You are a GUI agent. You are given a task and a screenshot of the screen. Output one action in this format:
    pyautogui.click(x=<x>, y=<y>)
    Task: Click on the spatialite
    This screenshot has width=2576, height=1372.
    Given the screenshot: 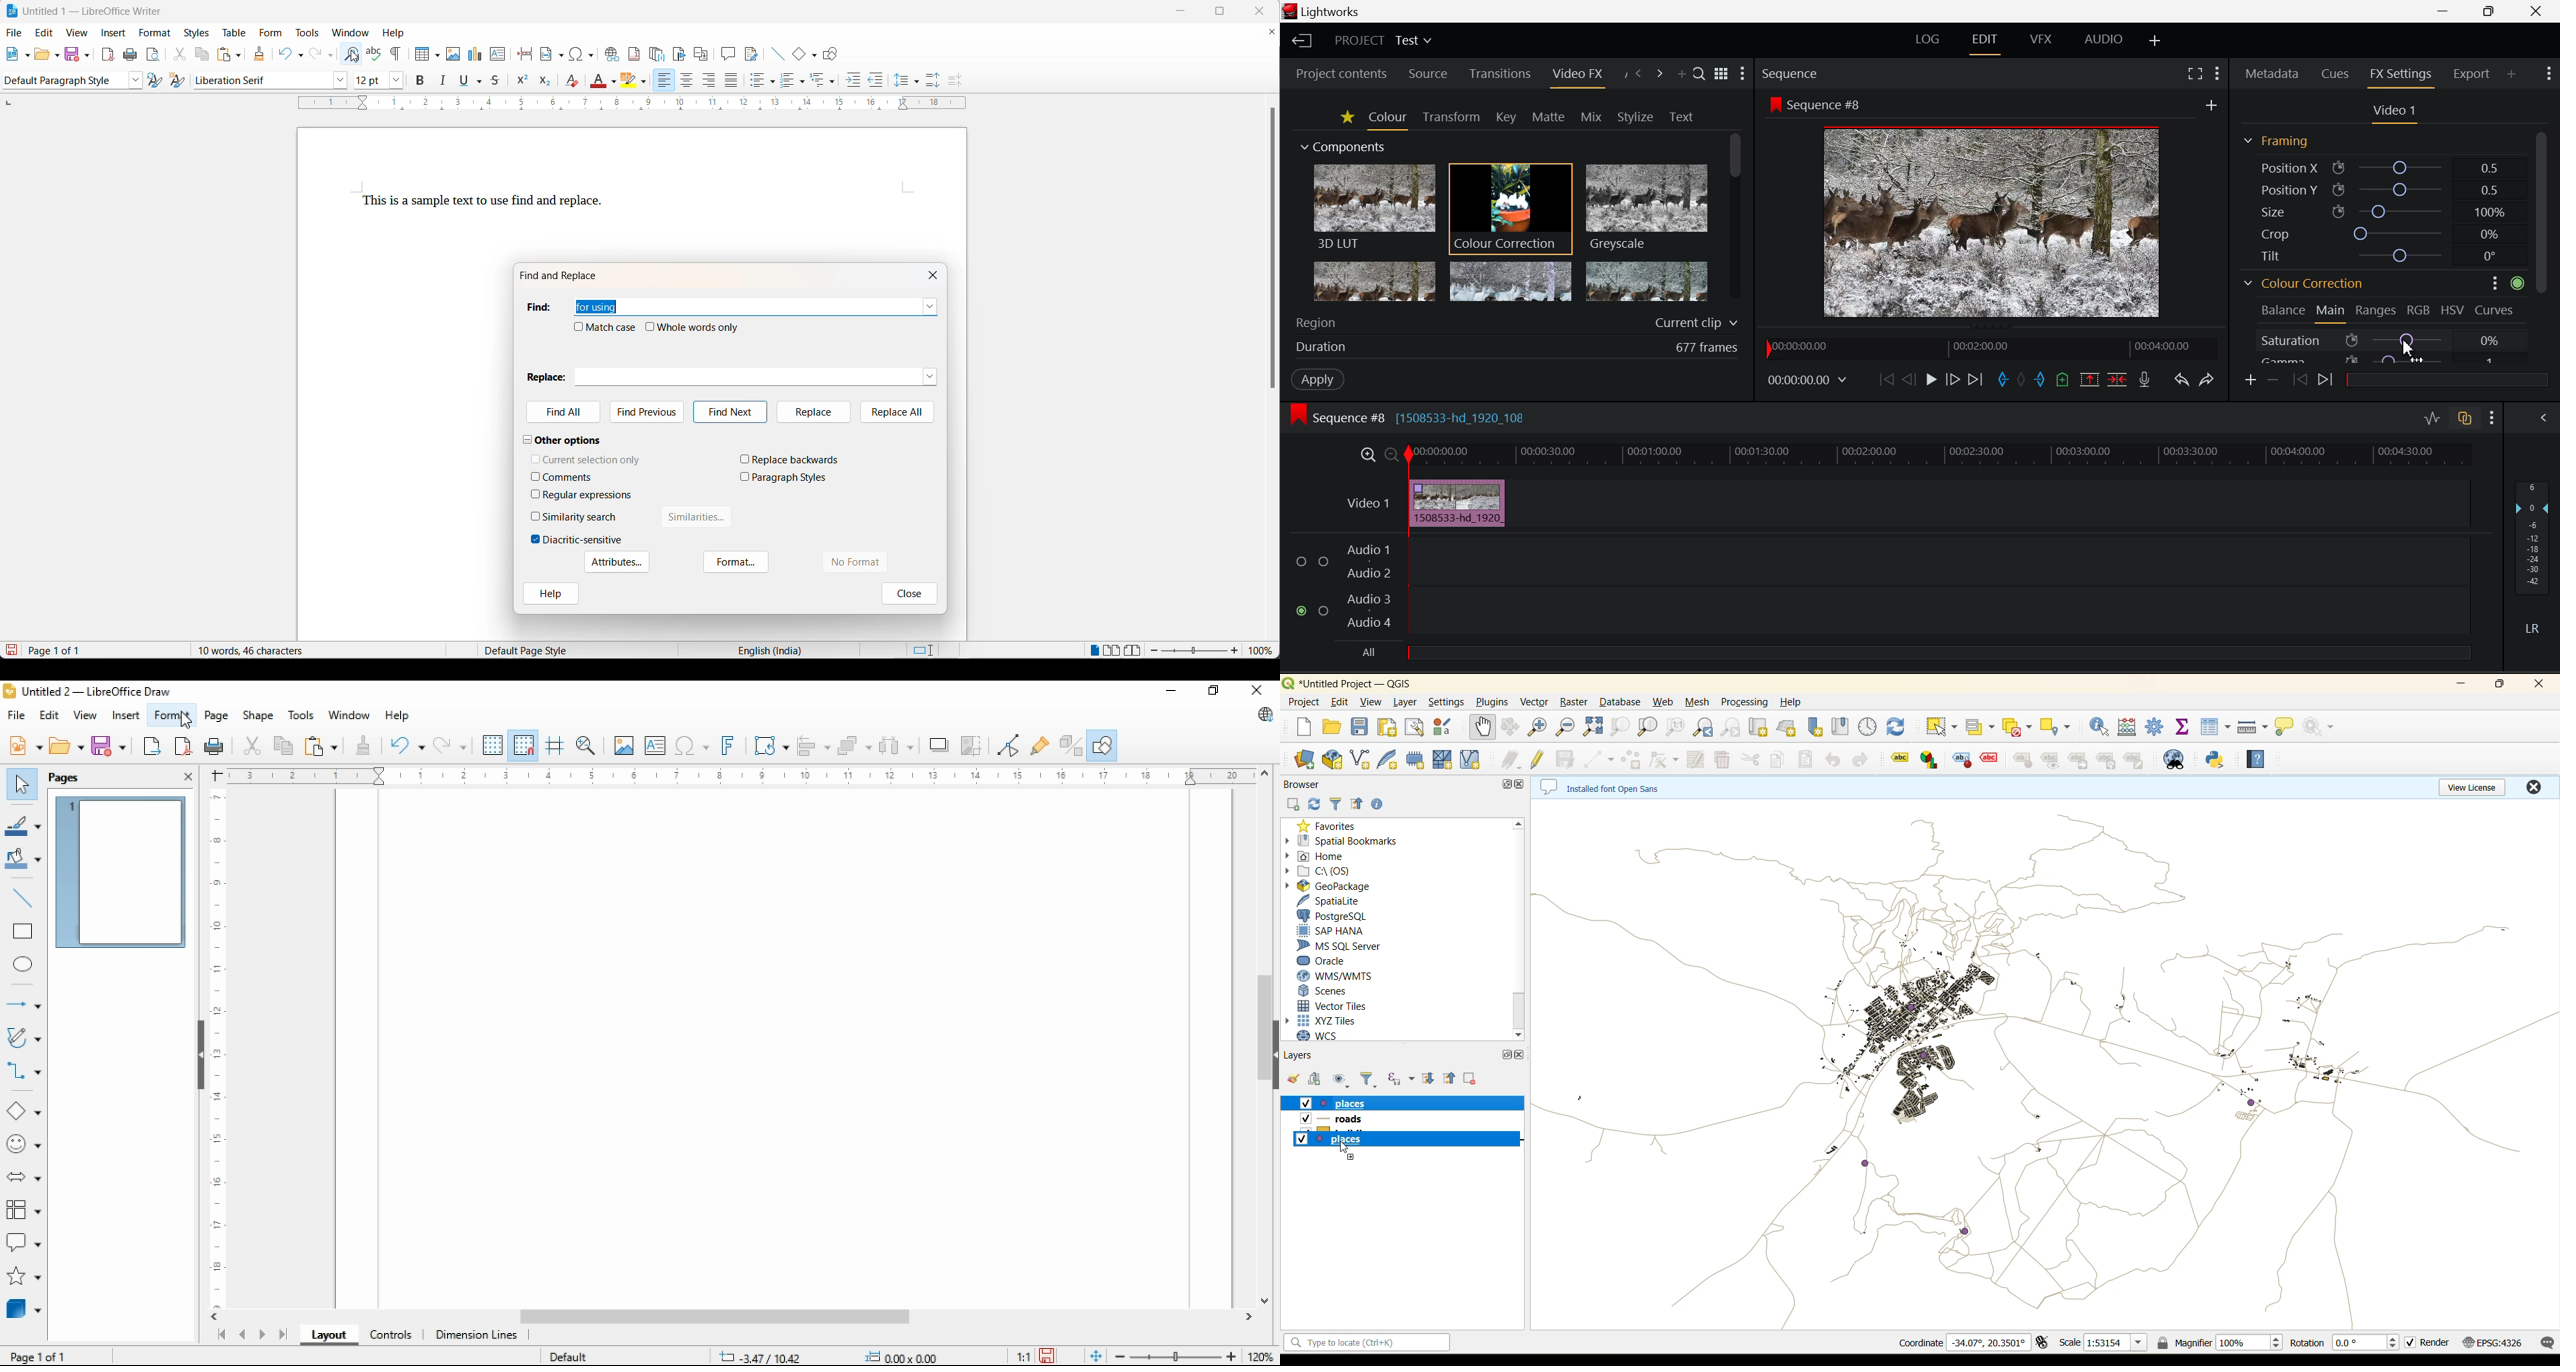 What is the action you would take?
    pyautogui.click(x=1345, y=901)
    